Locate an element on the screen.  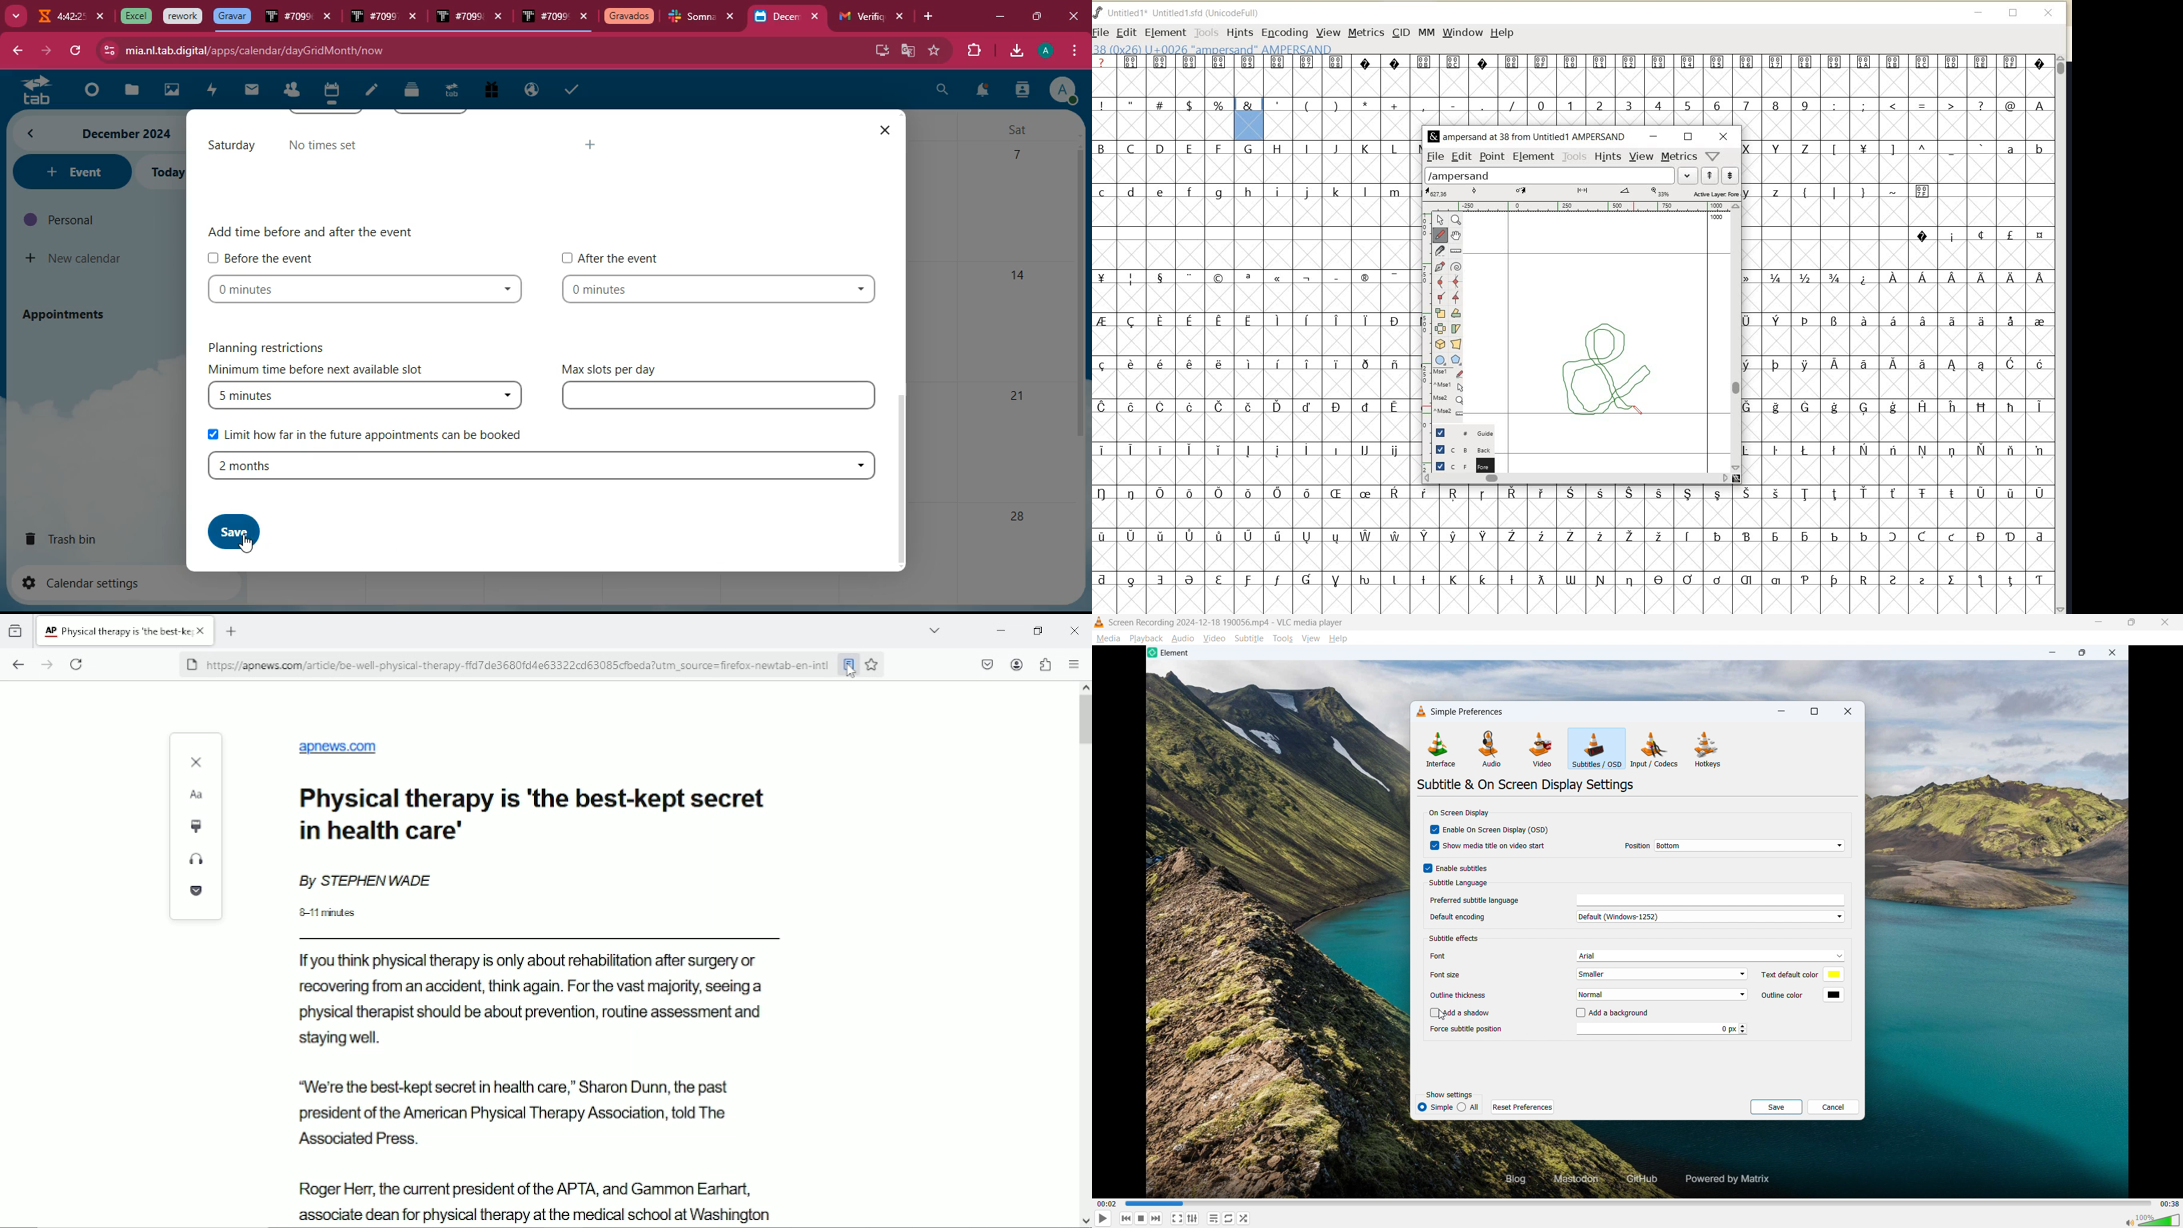
ELEMENT is located at coordinates (1533, 157).